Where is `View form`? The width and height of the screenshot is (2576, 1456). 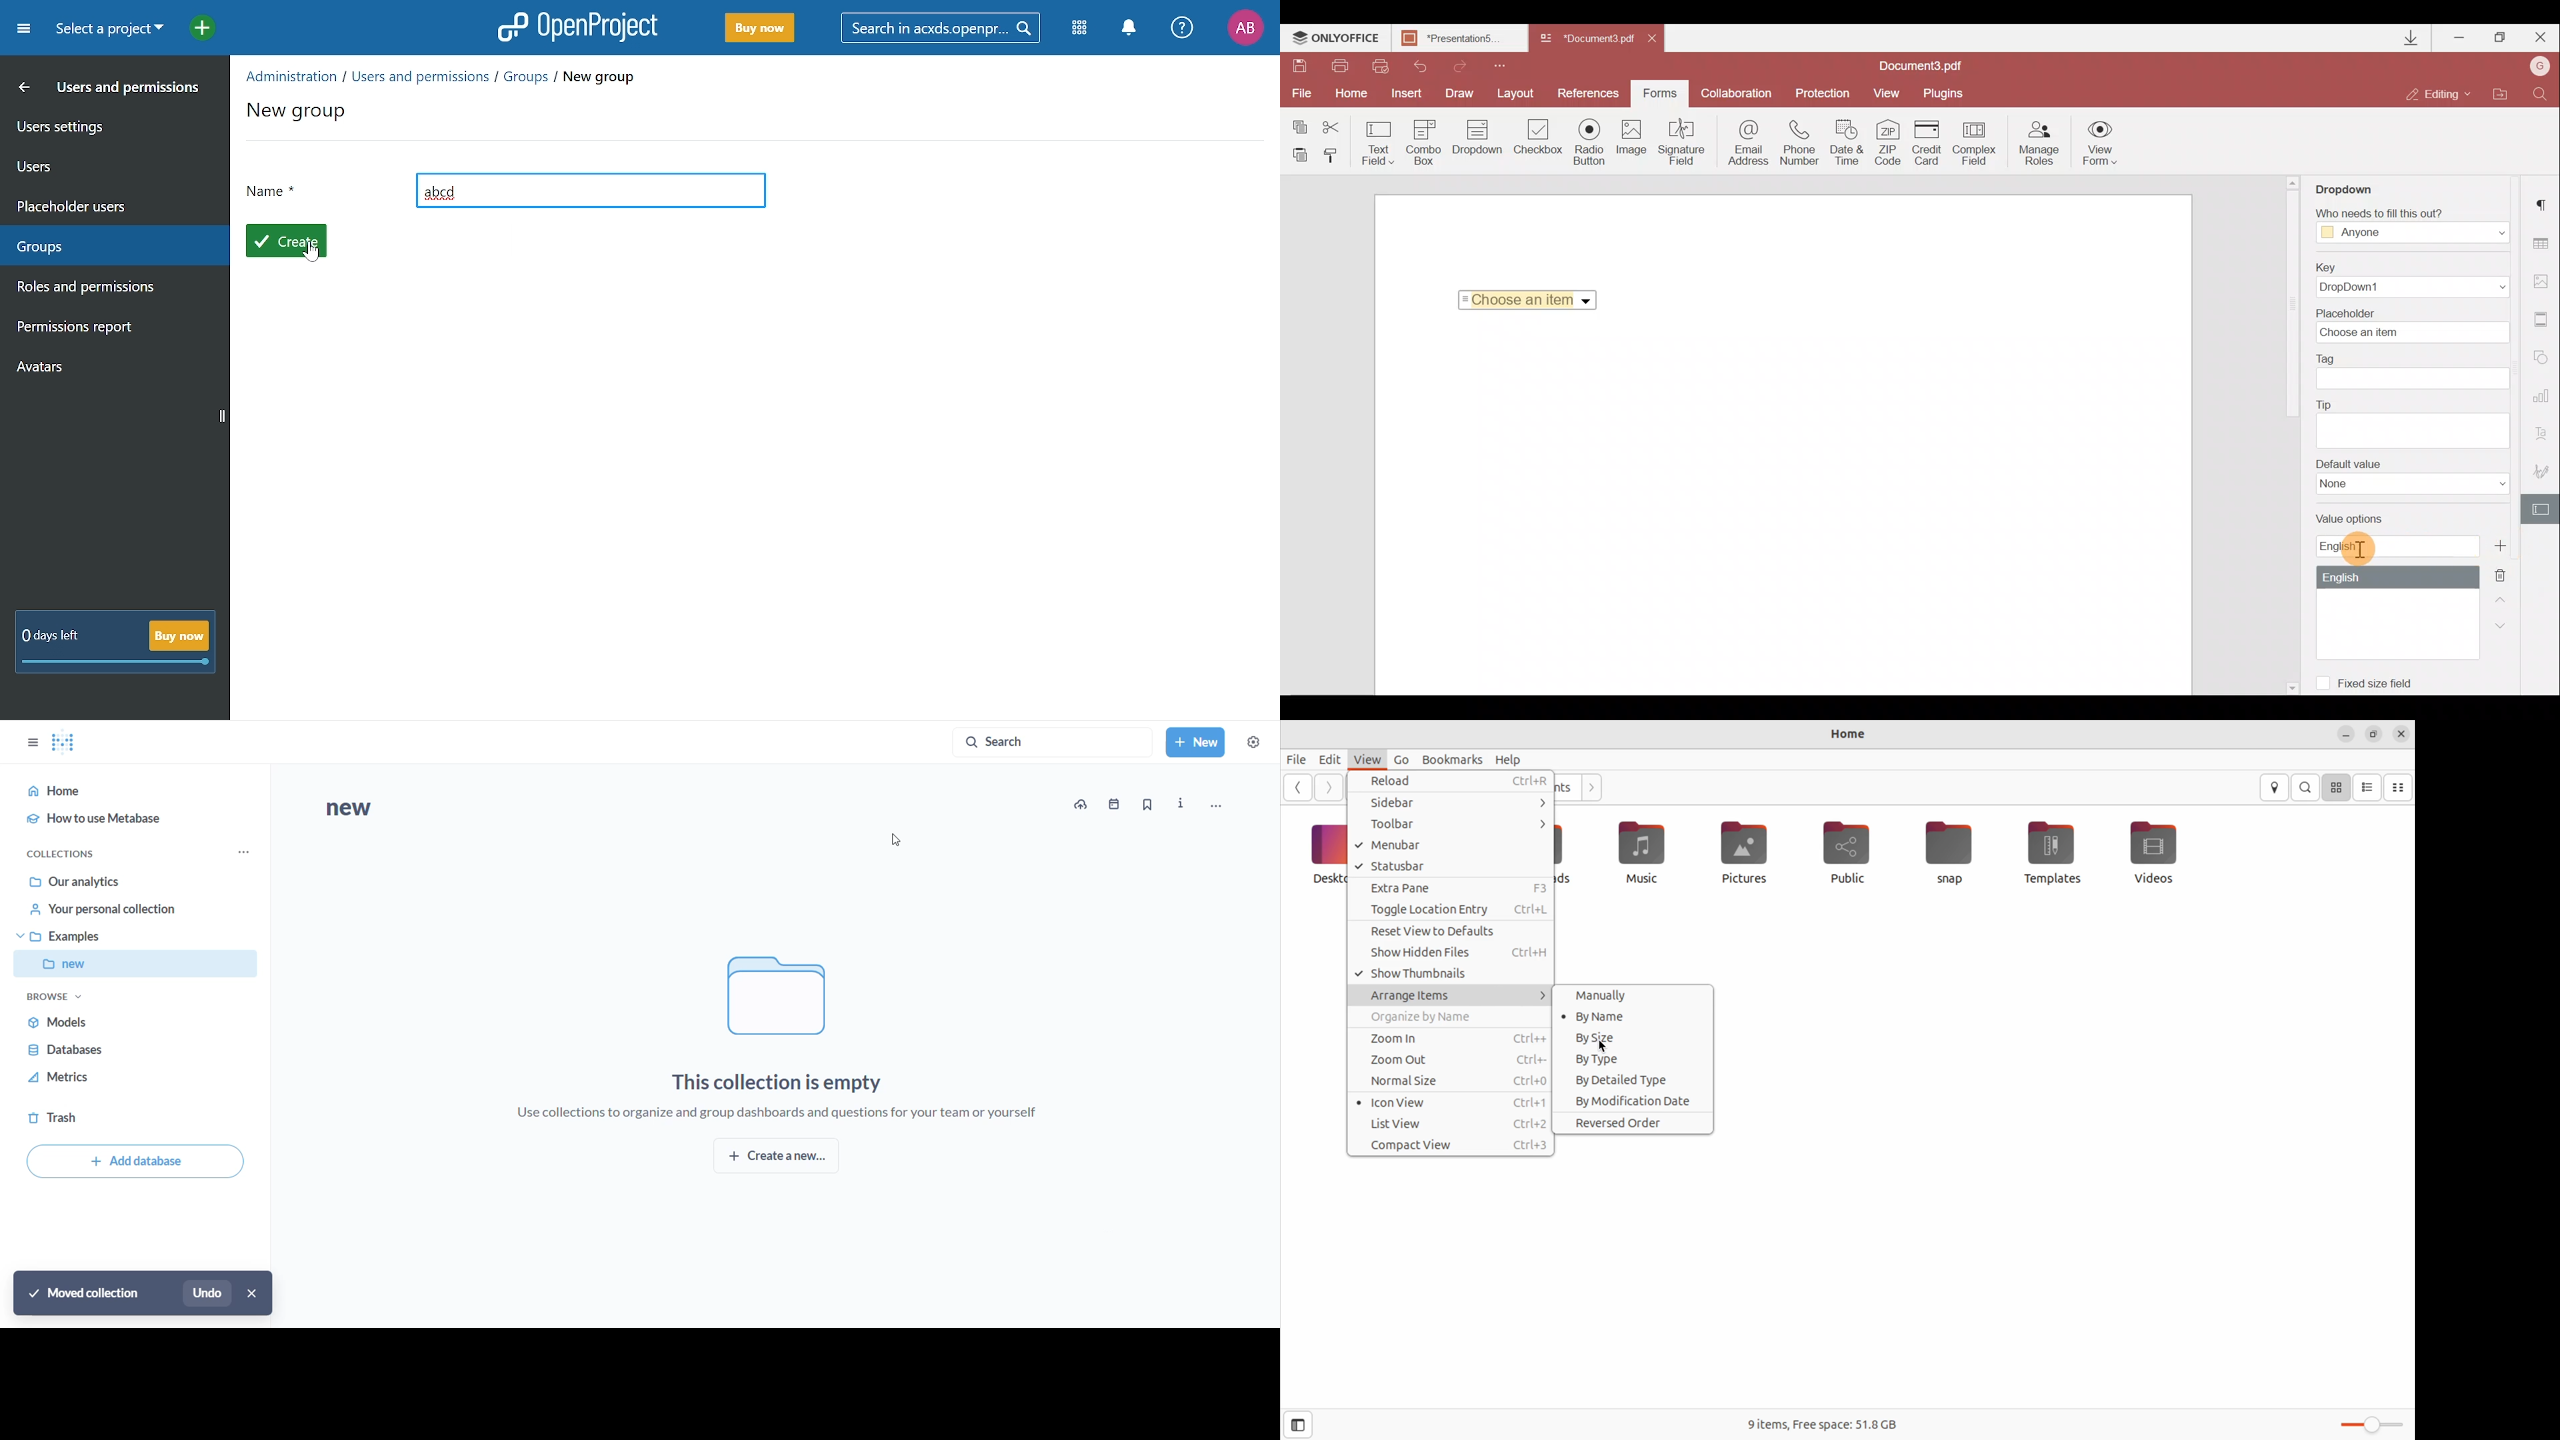
View form is located at coordinates (2101, 143).